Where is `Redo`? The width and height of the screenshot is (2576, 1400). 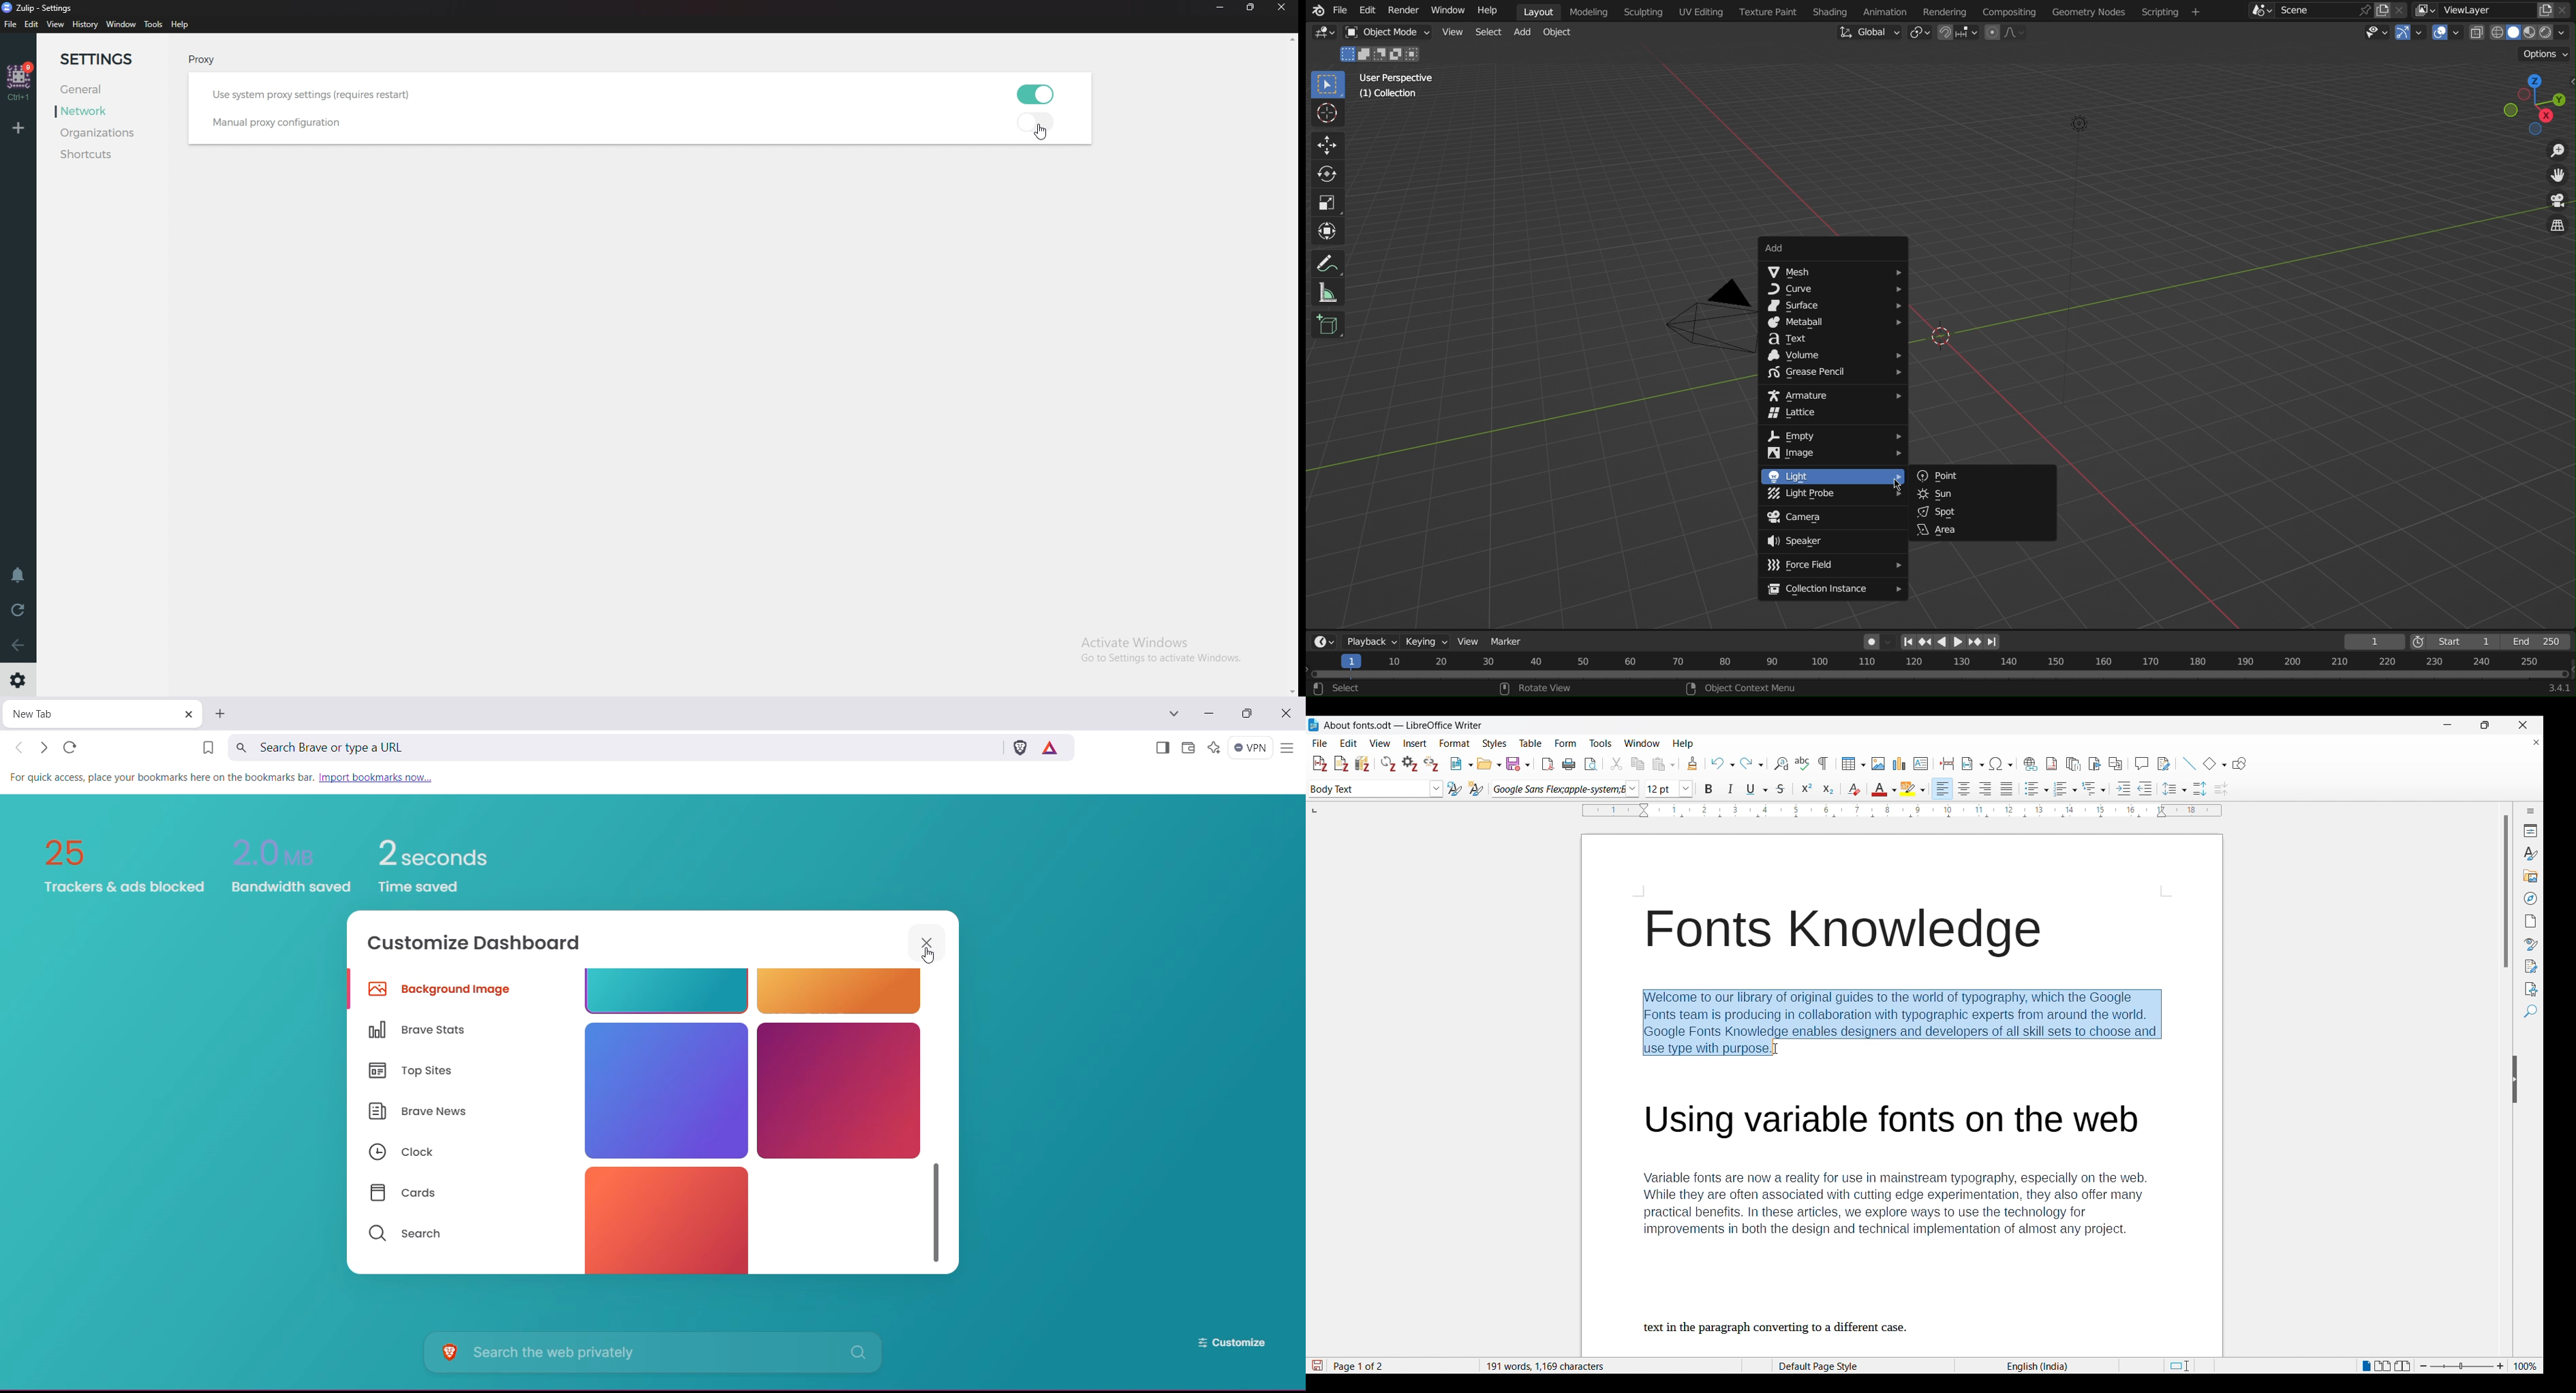 Redo is located at coordinates (1752, 764).